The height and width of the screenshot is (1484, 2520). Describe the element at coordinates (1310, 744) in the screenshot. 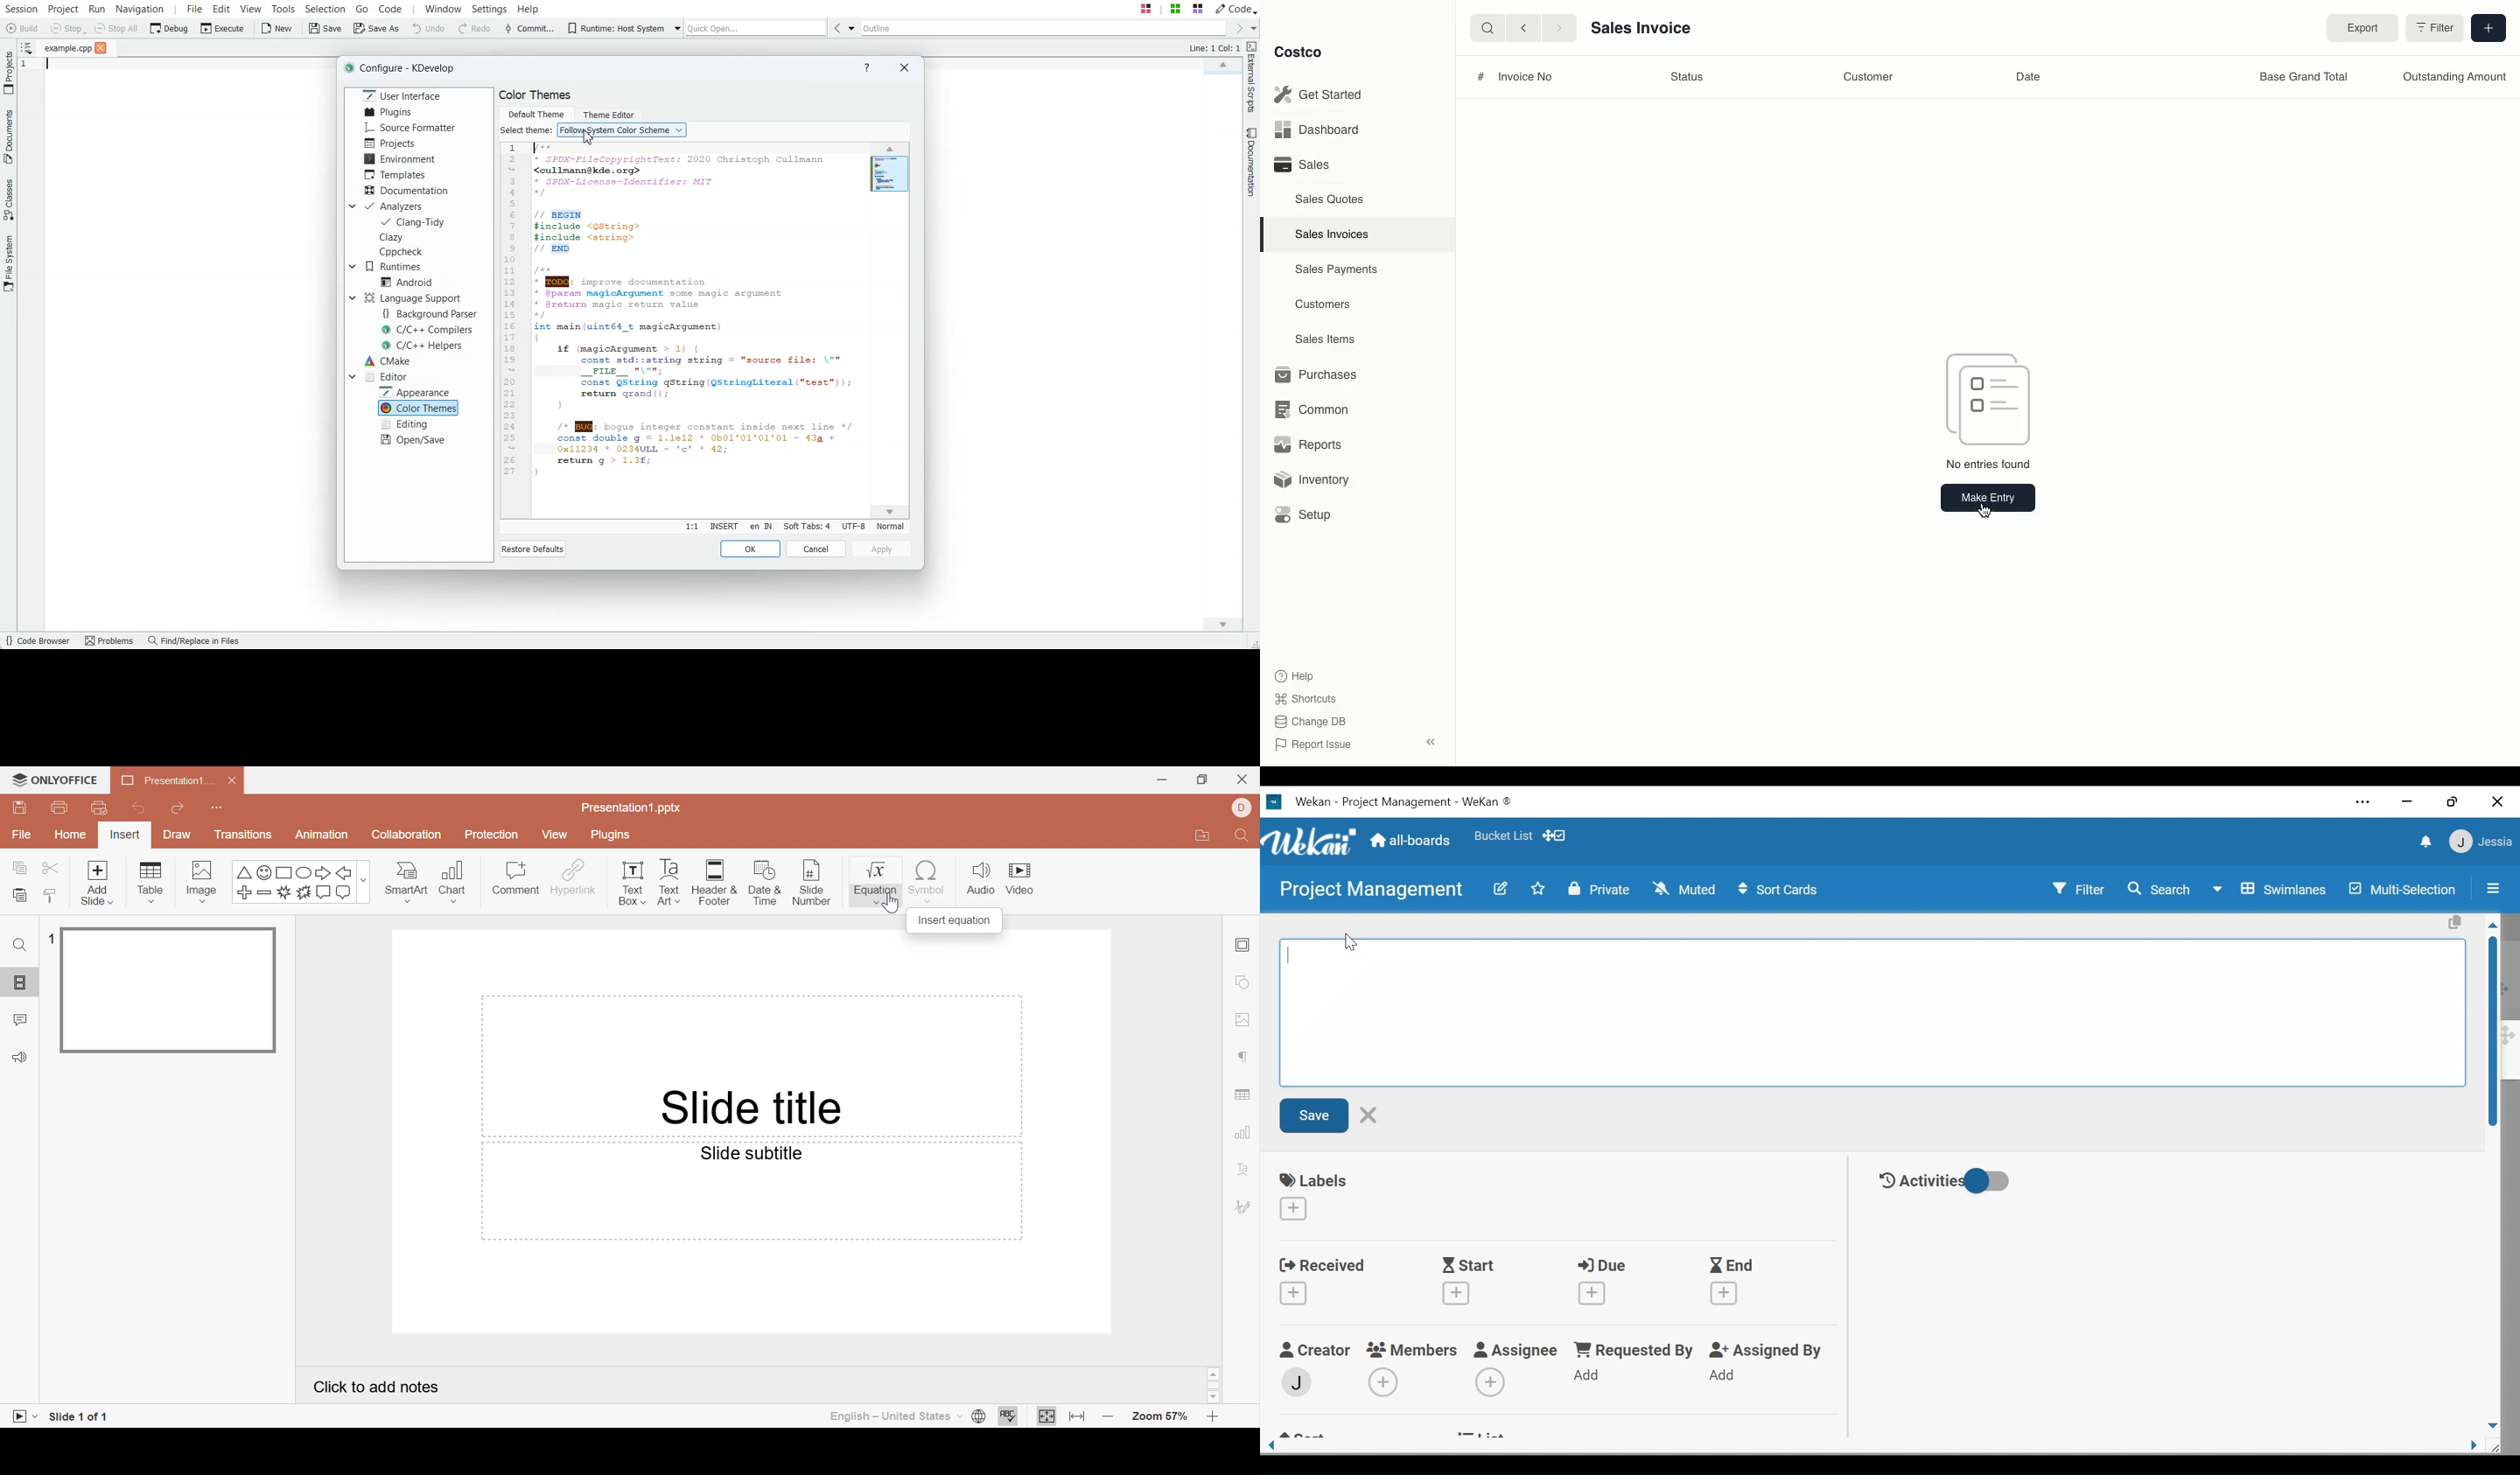

I see `Report Issue` at that location.